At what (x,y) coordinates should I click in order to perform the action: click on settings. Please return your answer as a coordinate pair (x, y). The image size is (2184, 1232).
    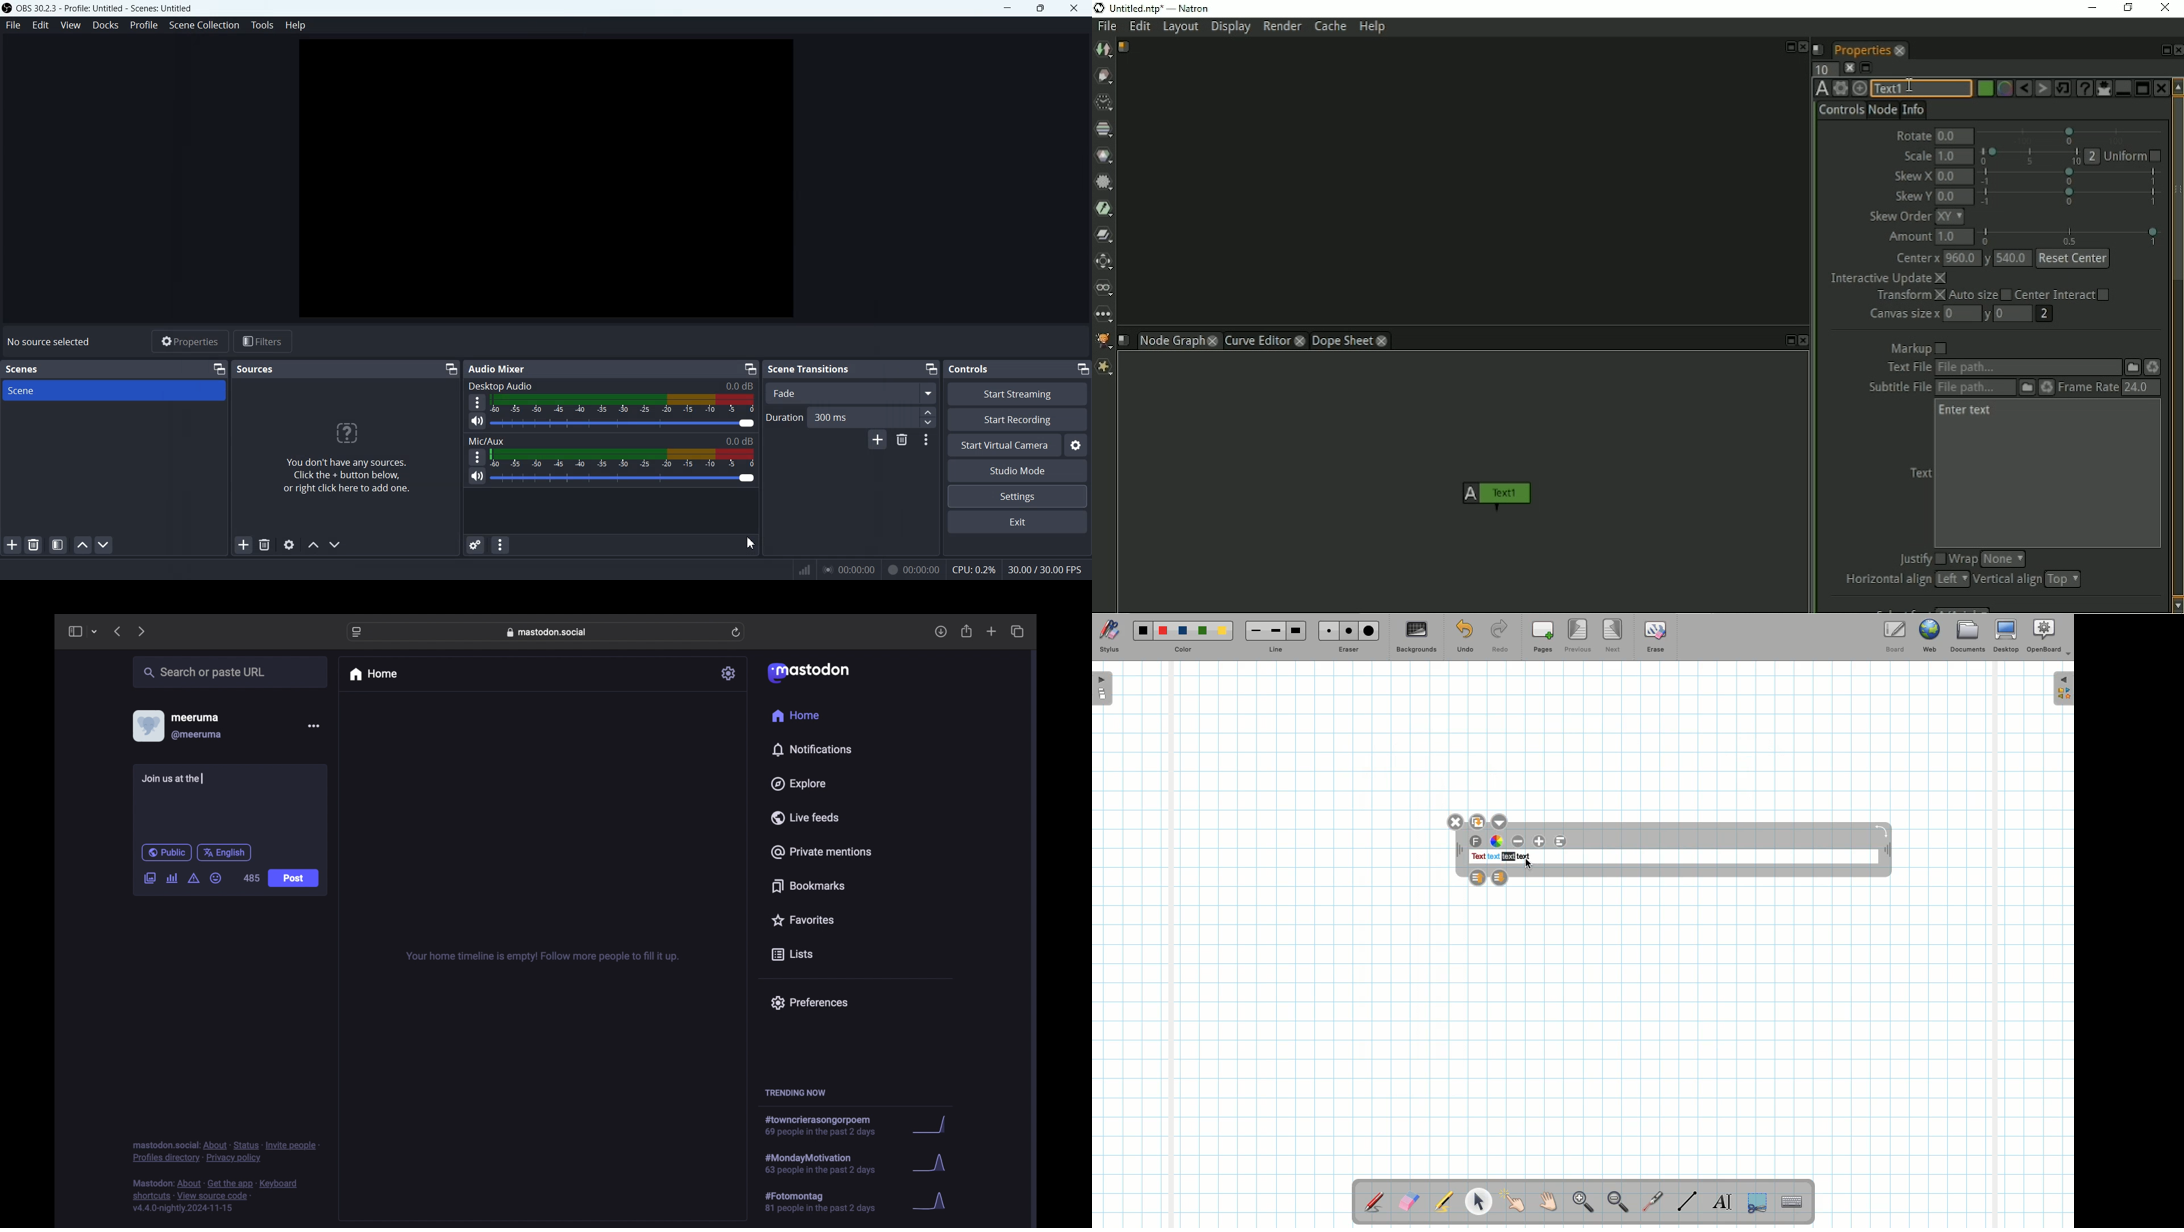
    Looking at the image, I should click on (730, 673).